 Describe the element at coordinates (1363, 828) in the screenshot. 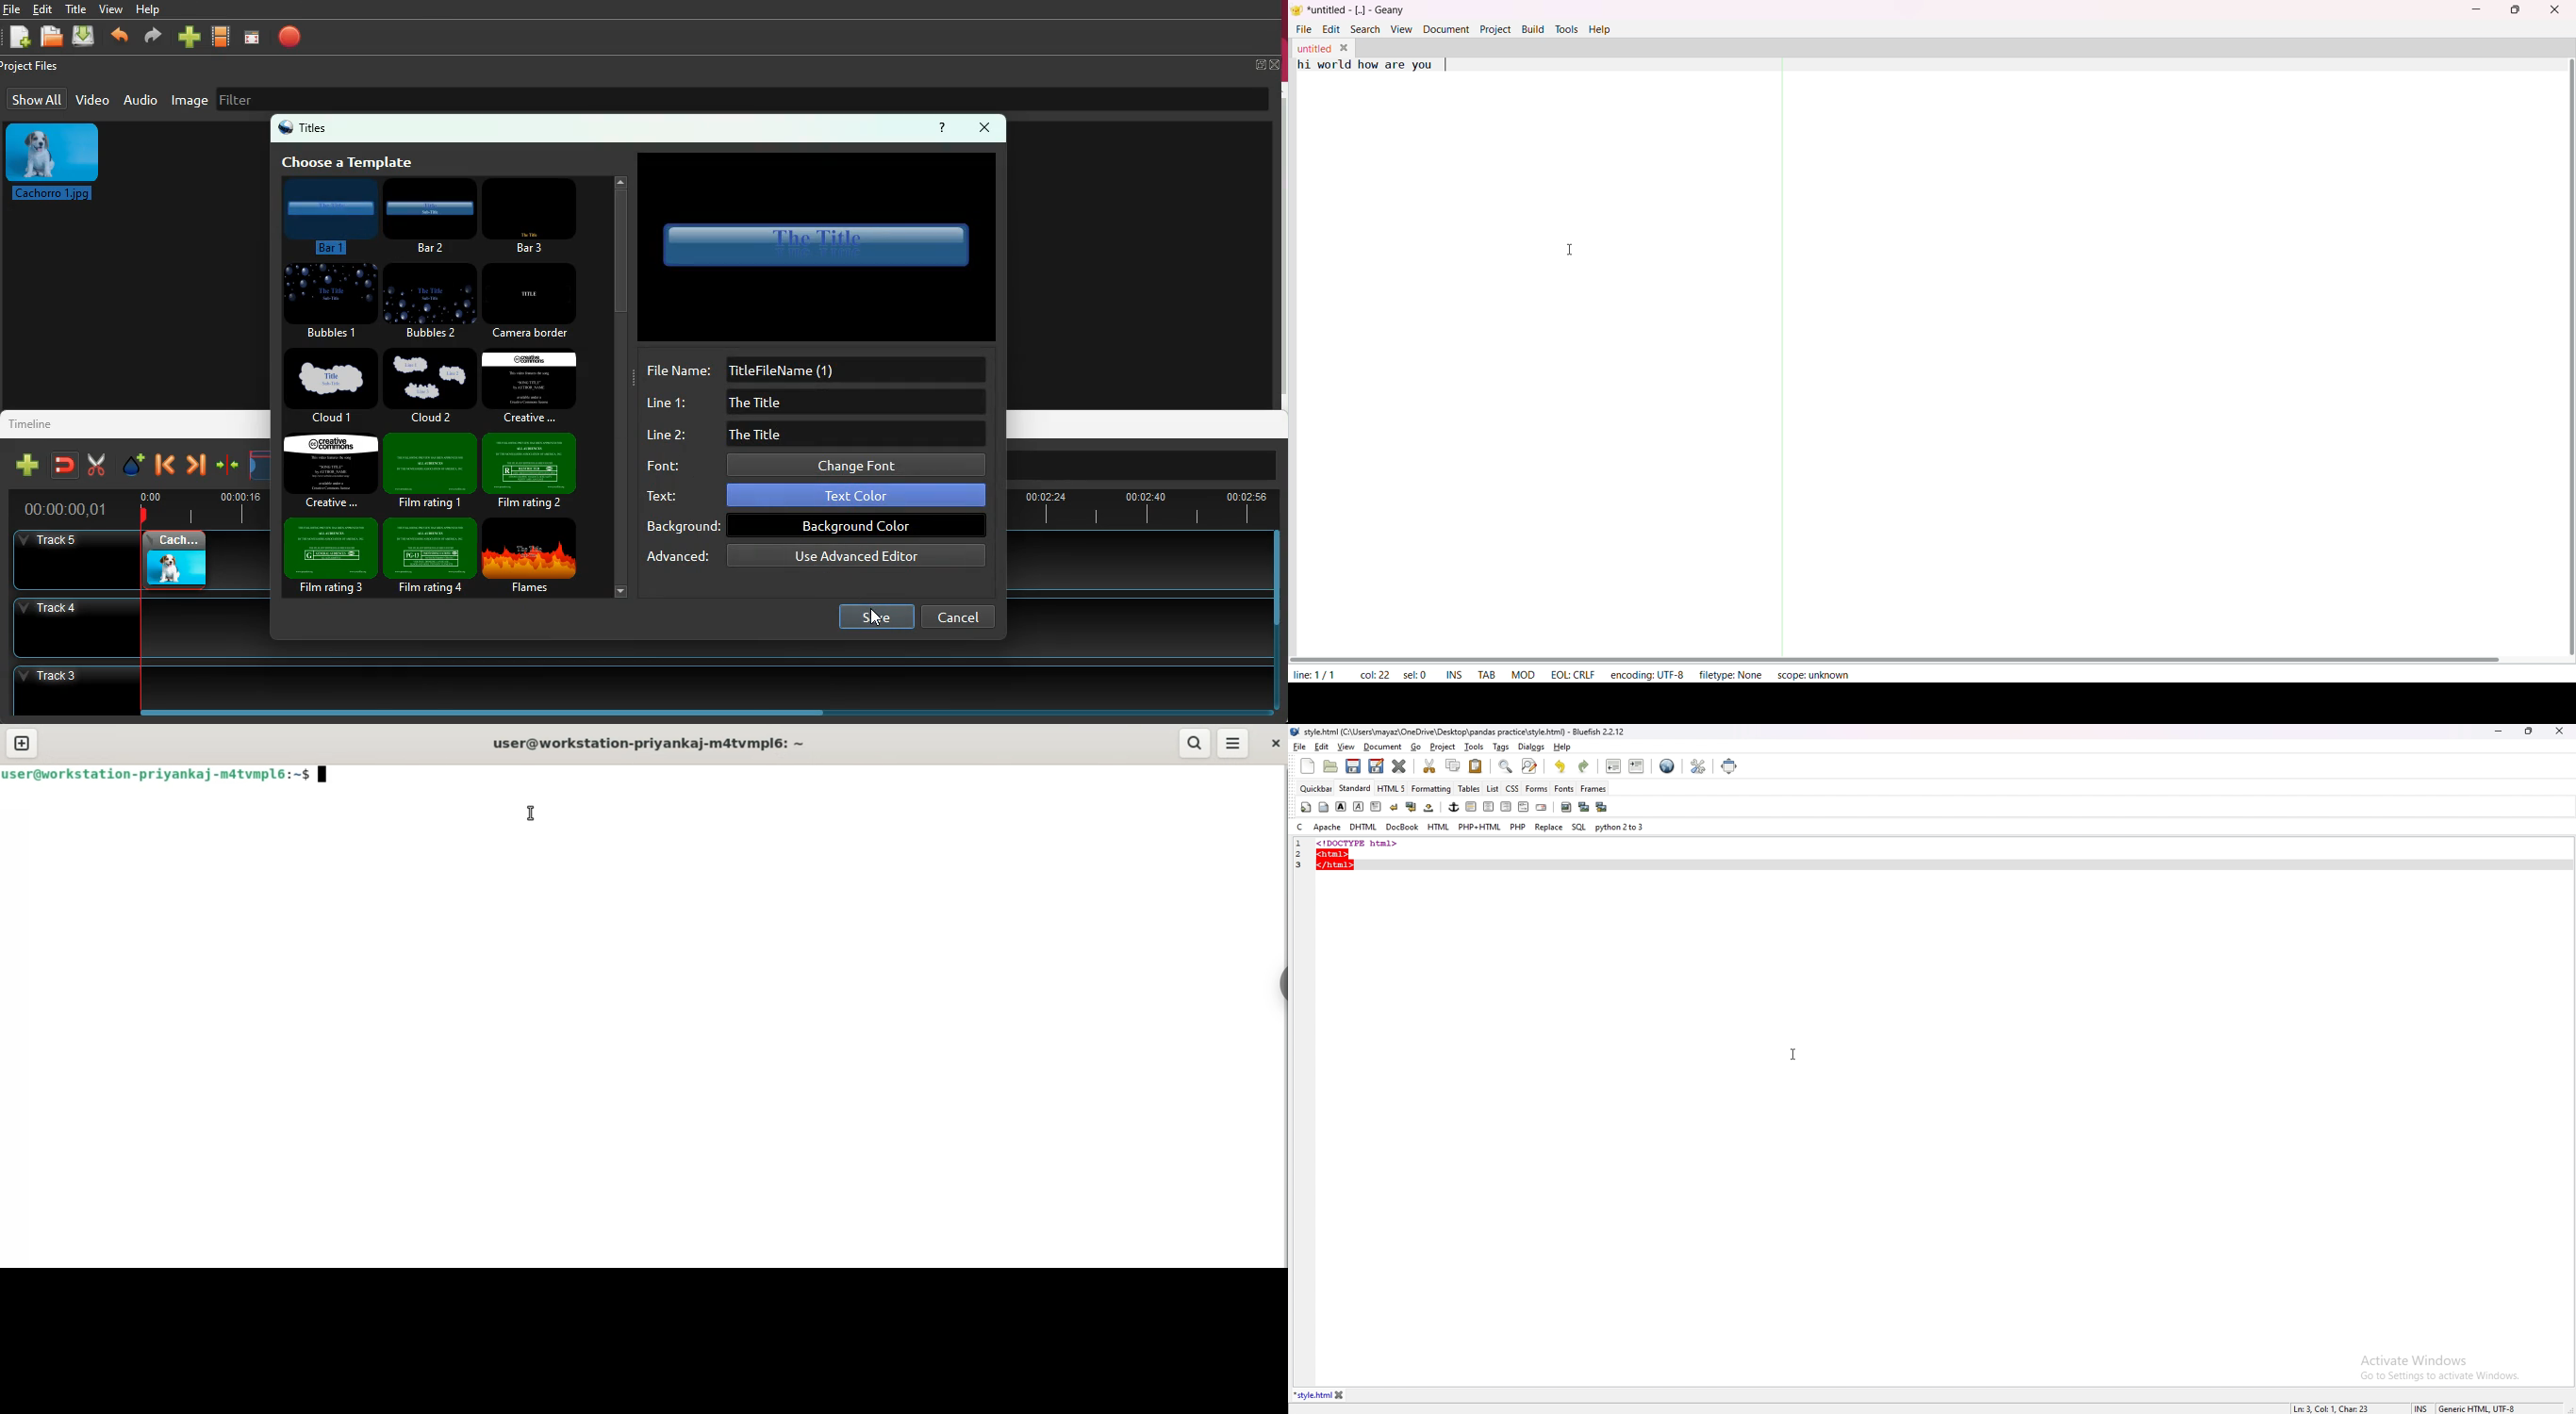

I see `dhtml` at that location.